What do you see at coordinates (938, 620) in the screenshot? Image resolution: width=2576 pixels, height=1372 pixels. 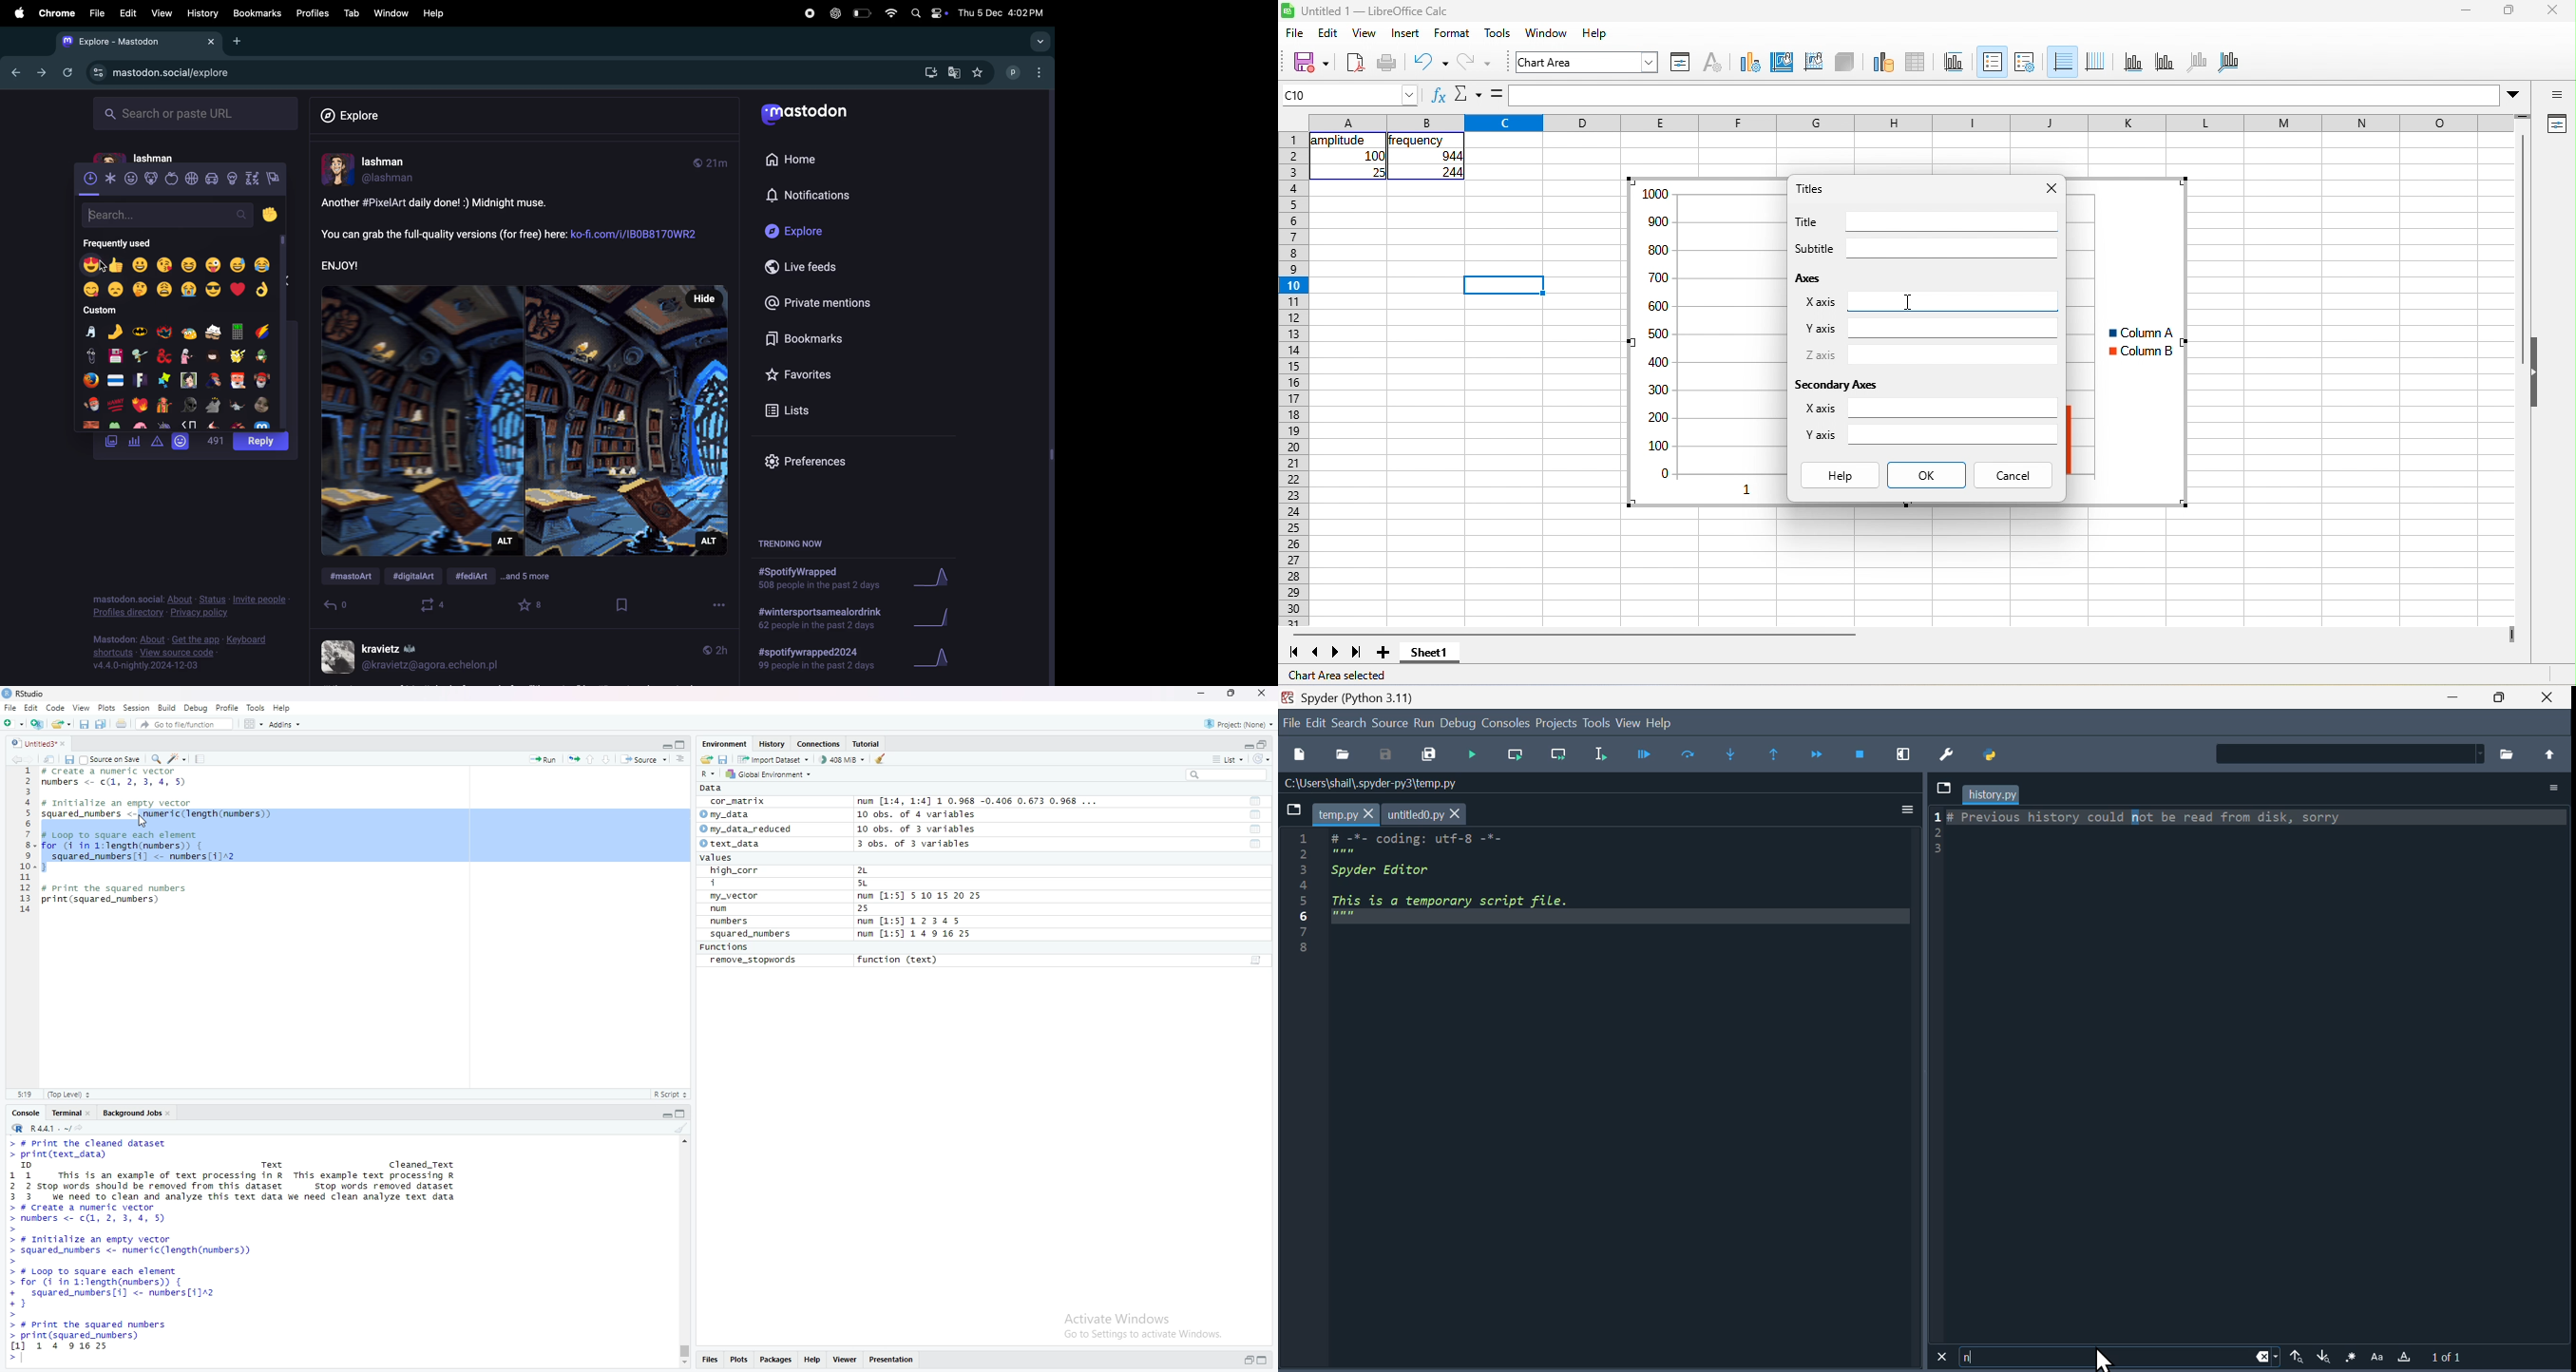 I see `Graph` at bounding box center [938, 620].